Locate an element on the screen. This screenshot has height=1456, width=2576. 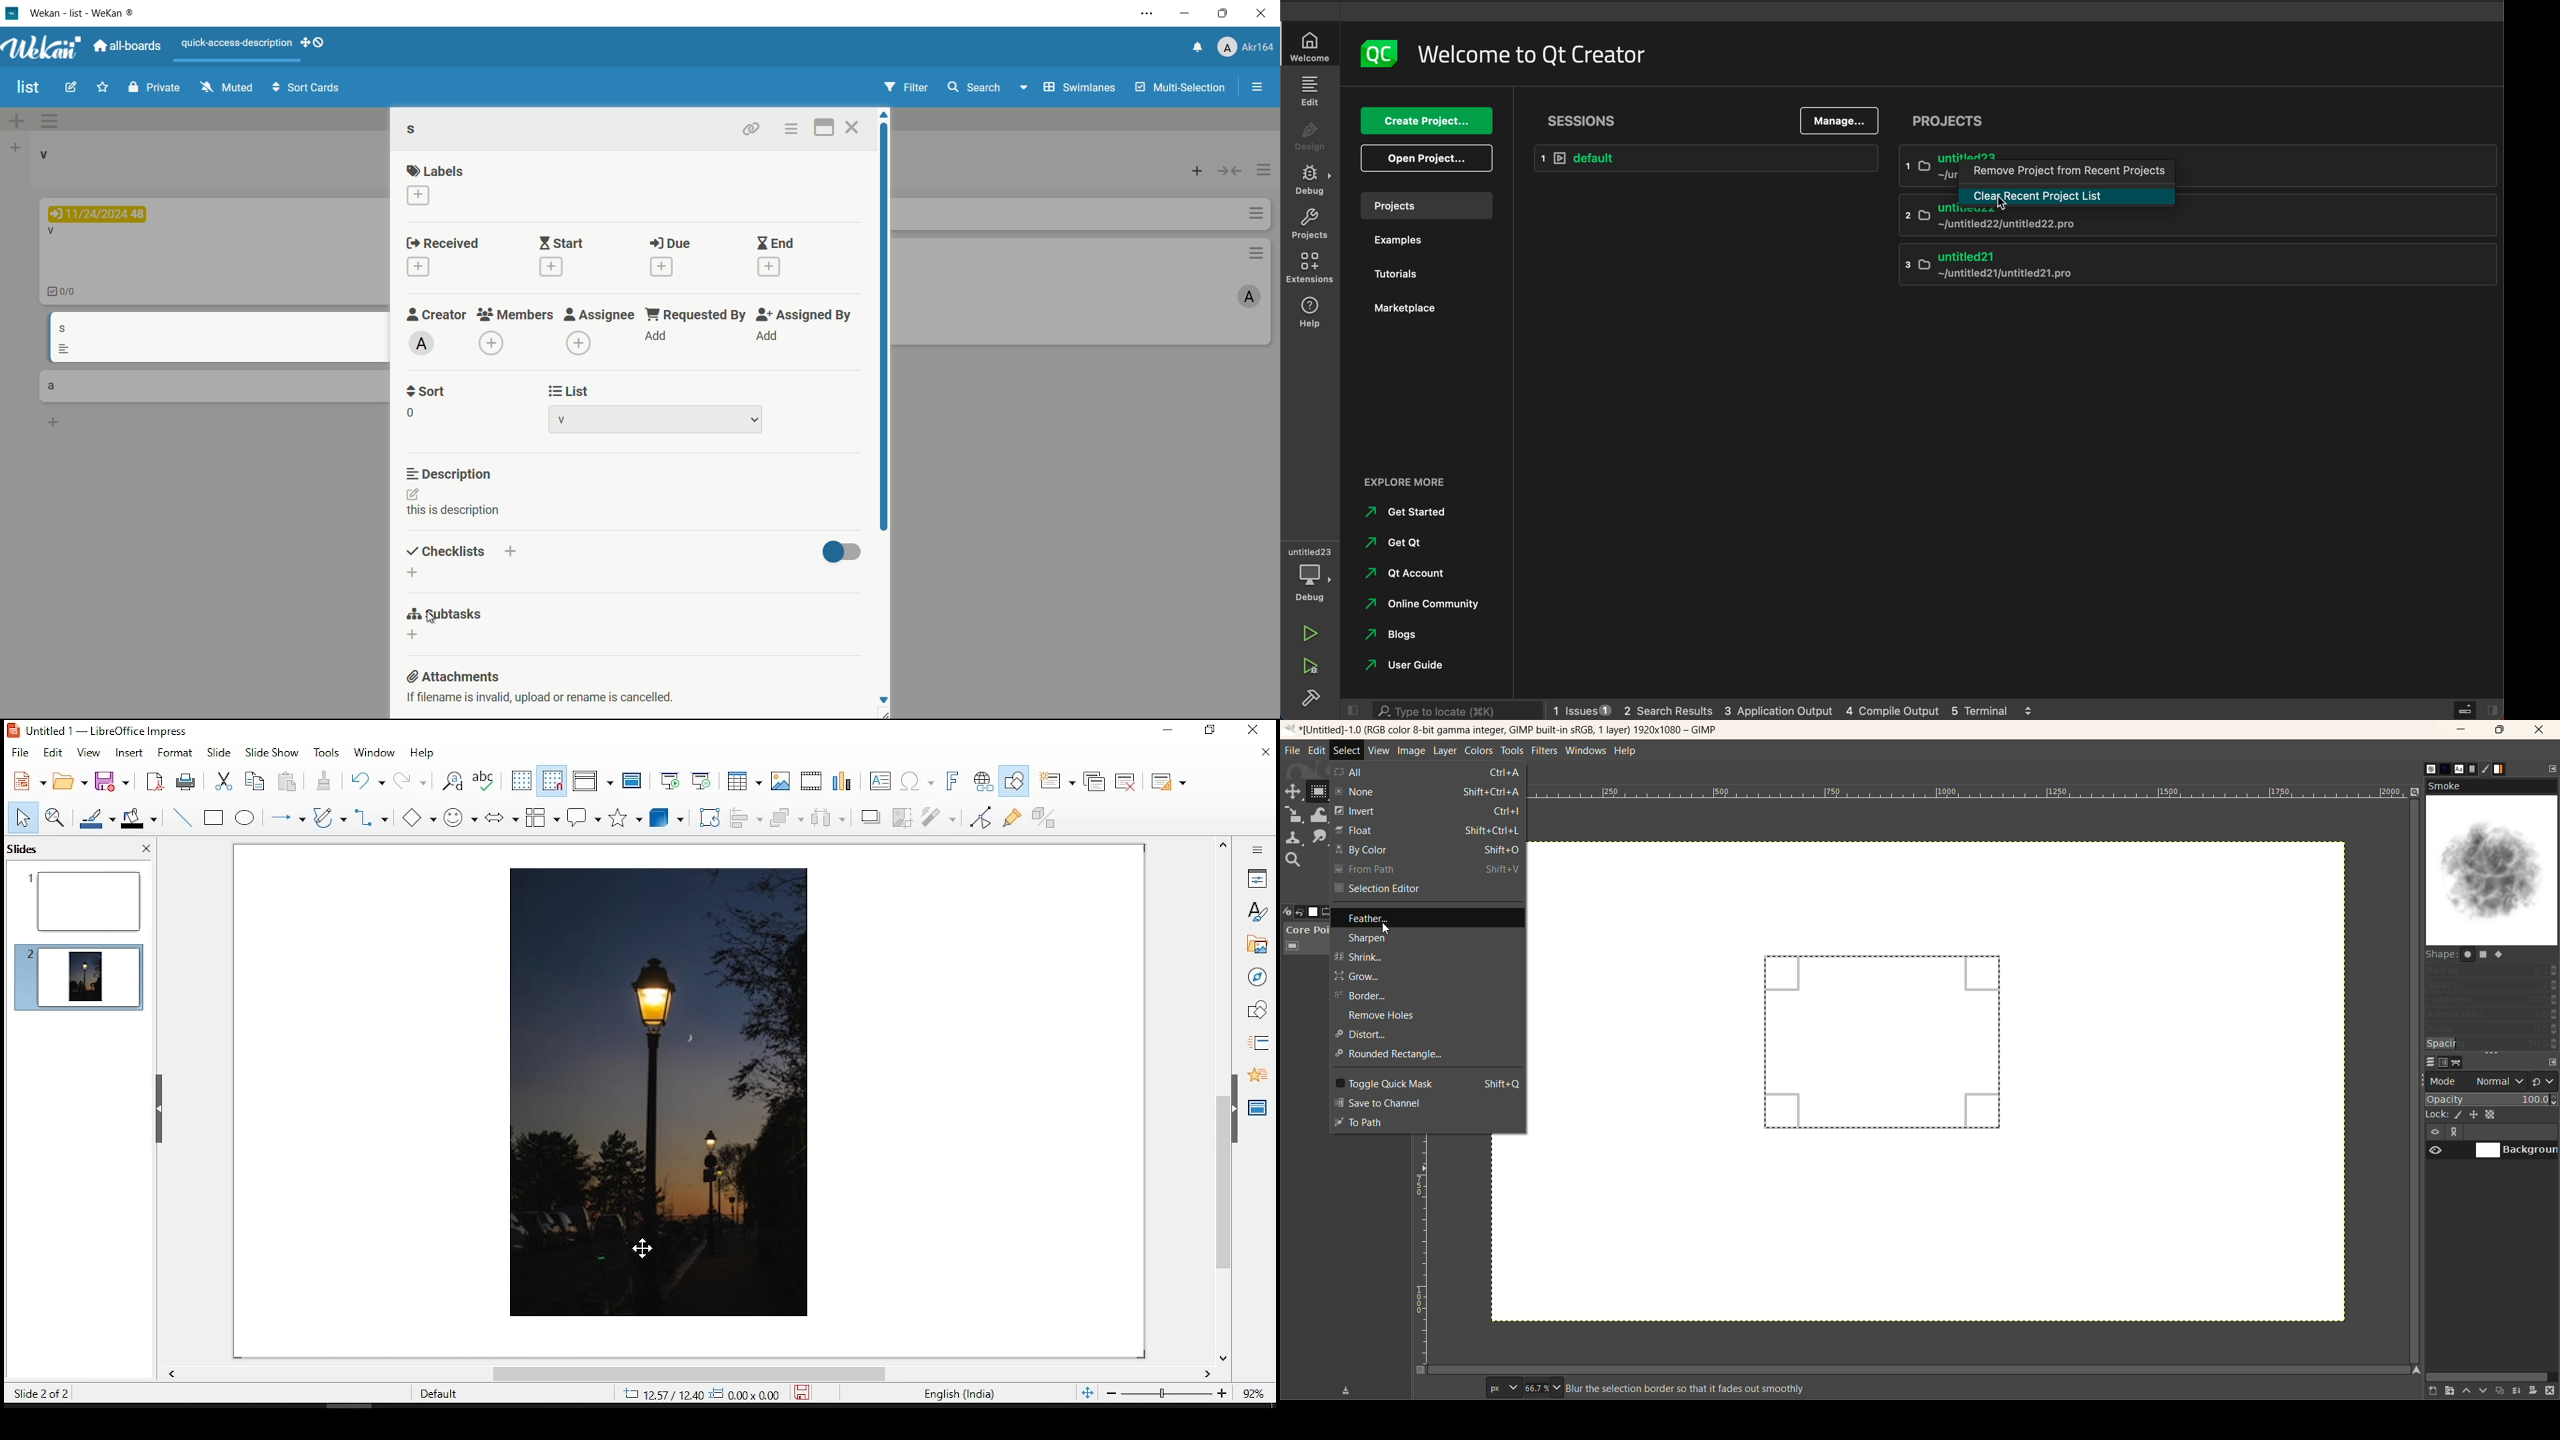
all is located at coordinates (1430, 773).